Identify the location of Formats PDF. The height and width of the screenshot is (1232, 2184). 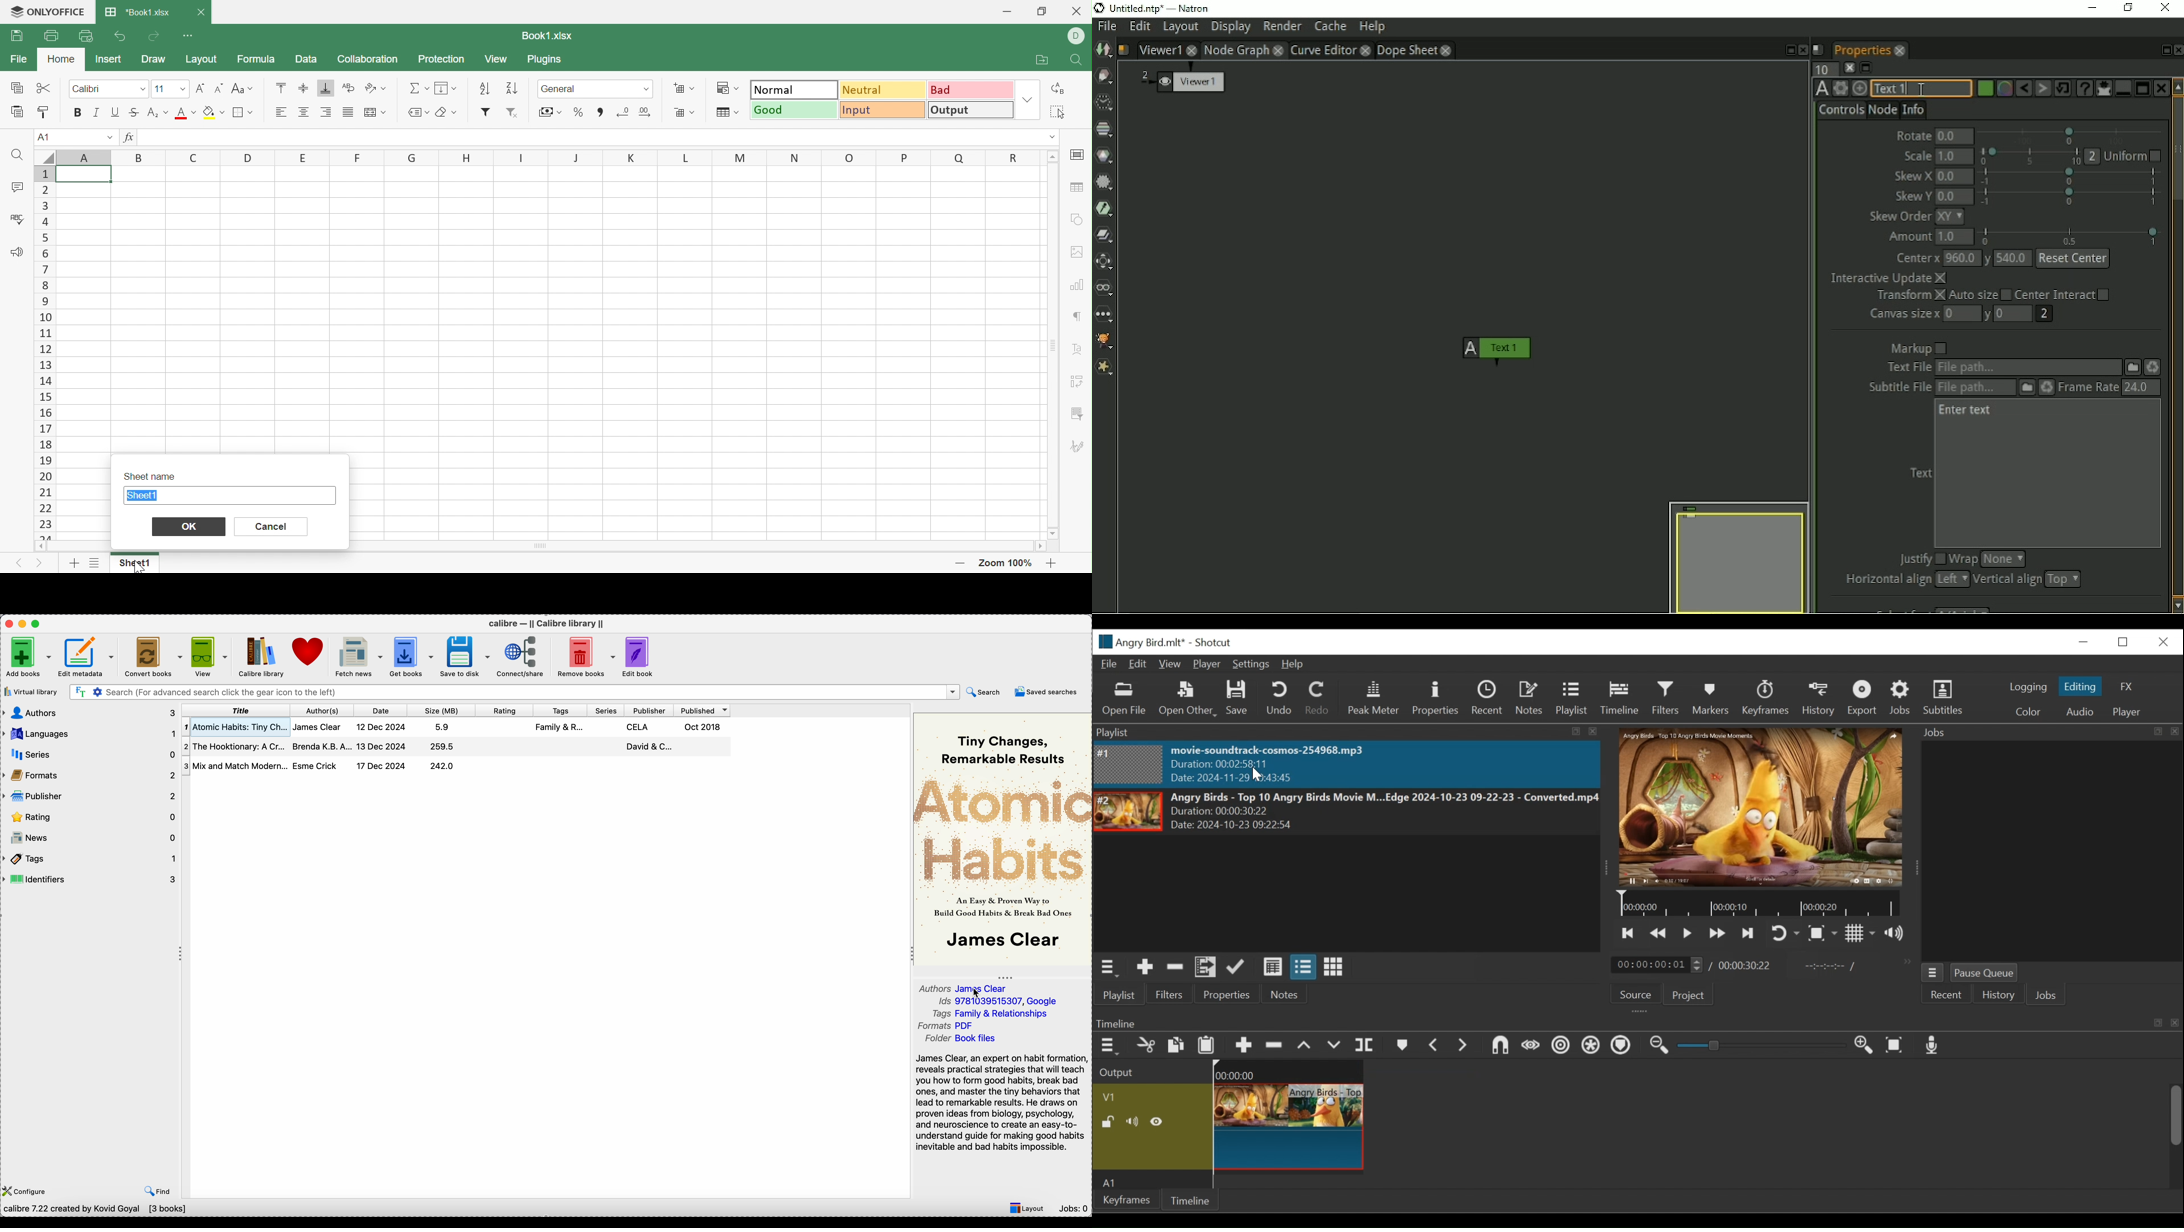
(947, 1025).